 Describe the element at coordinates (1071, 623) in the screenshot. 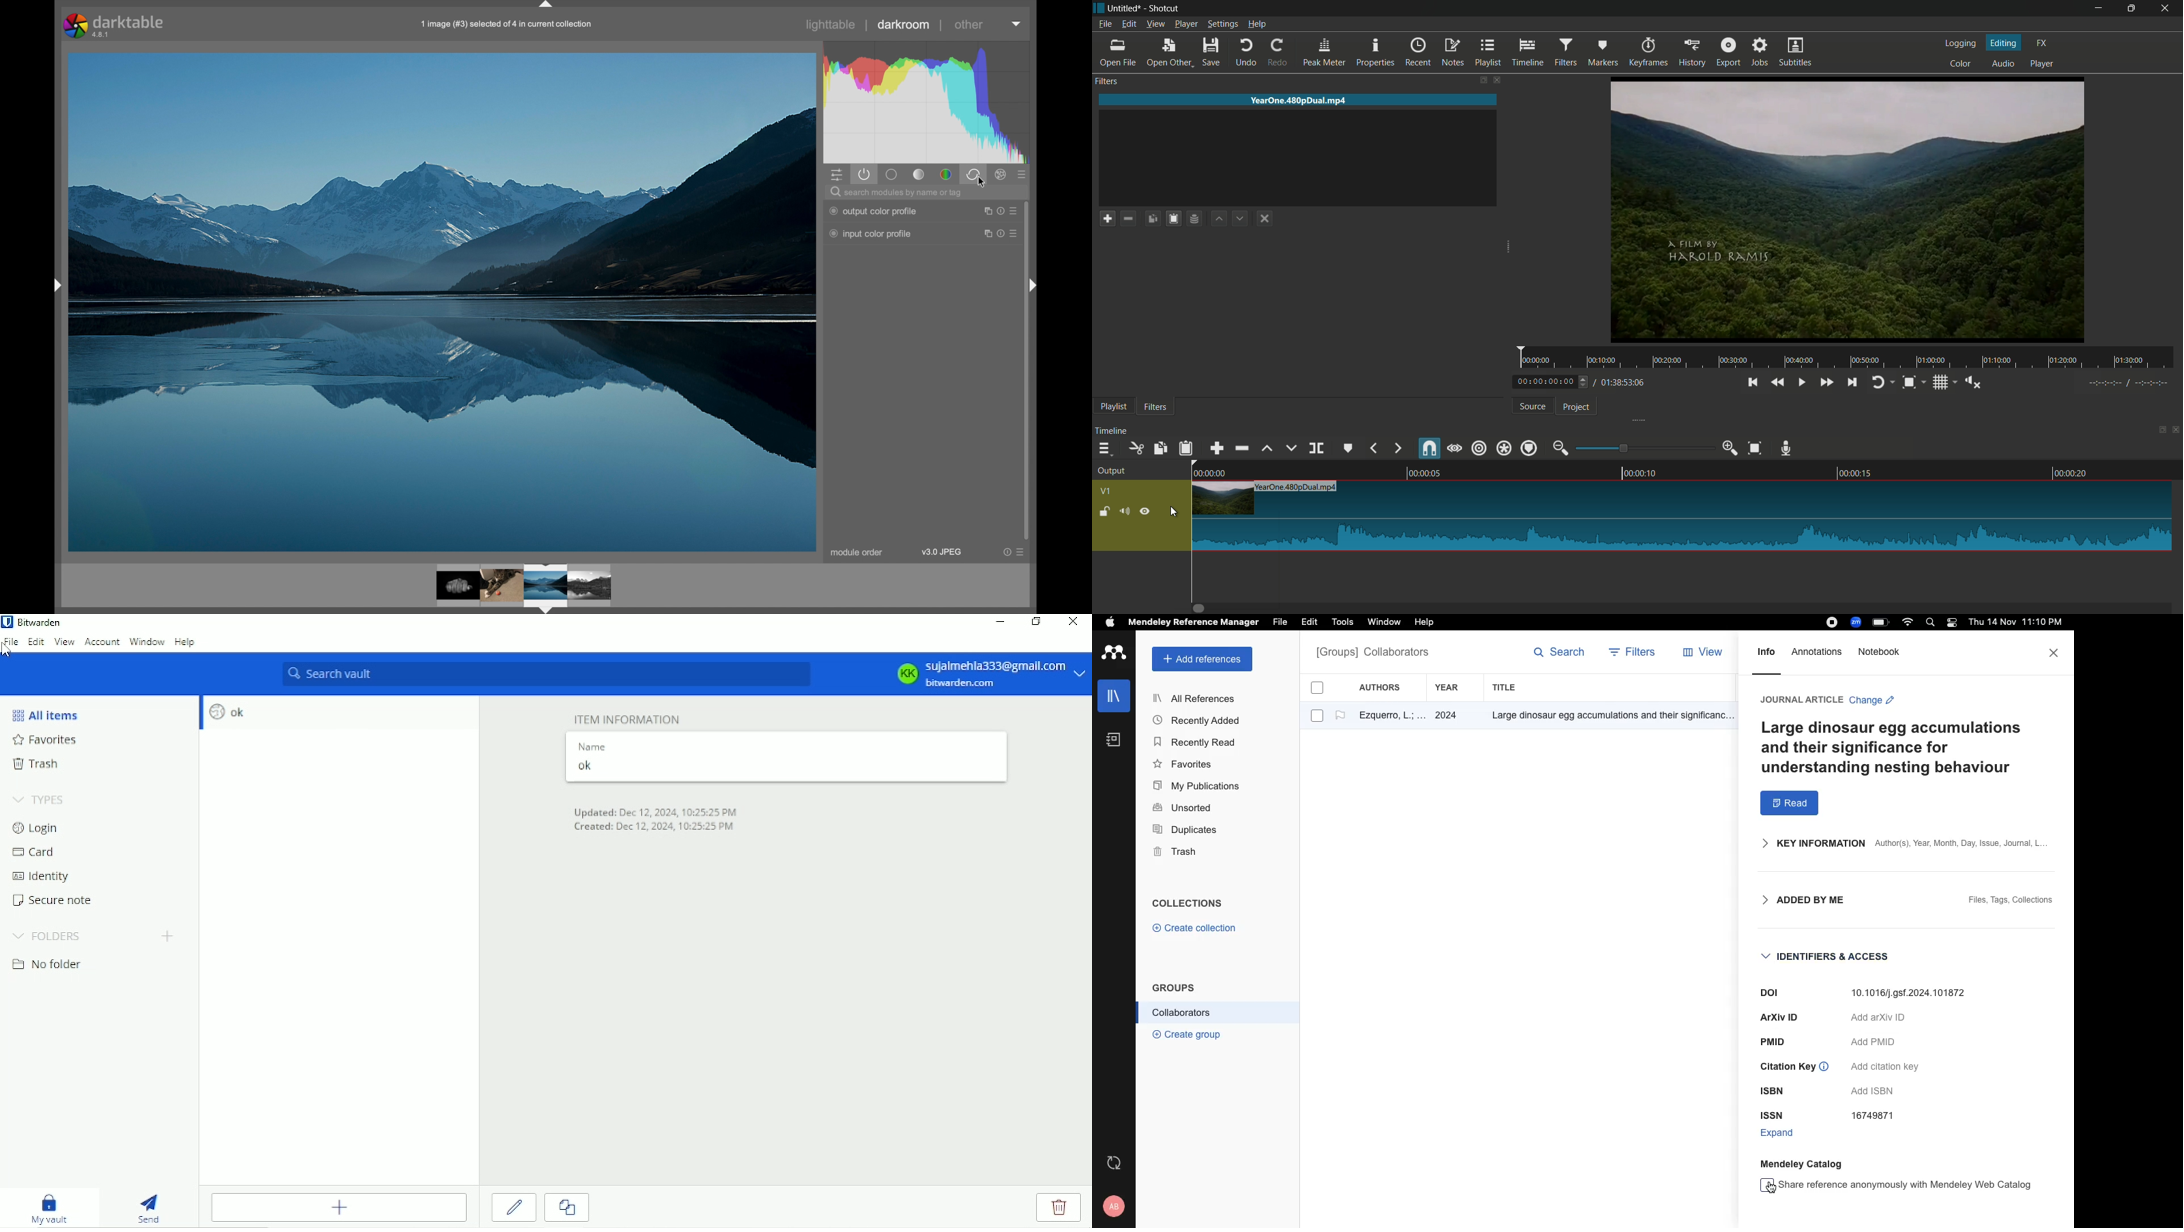

I see `Close` at that location.